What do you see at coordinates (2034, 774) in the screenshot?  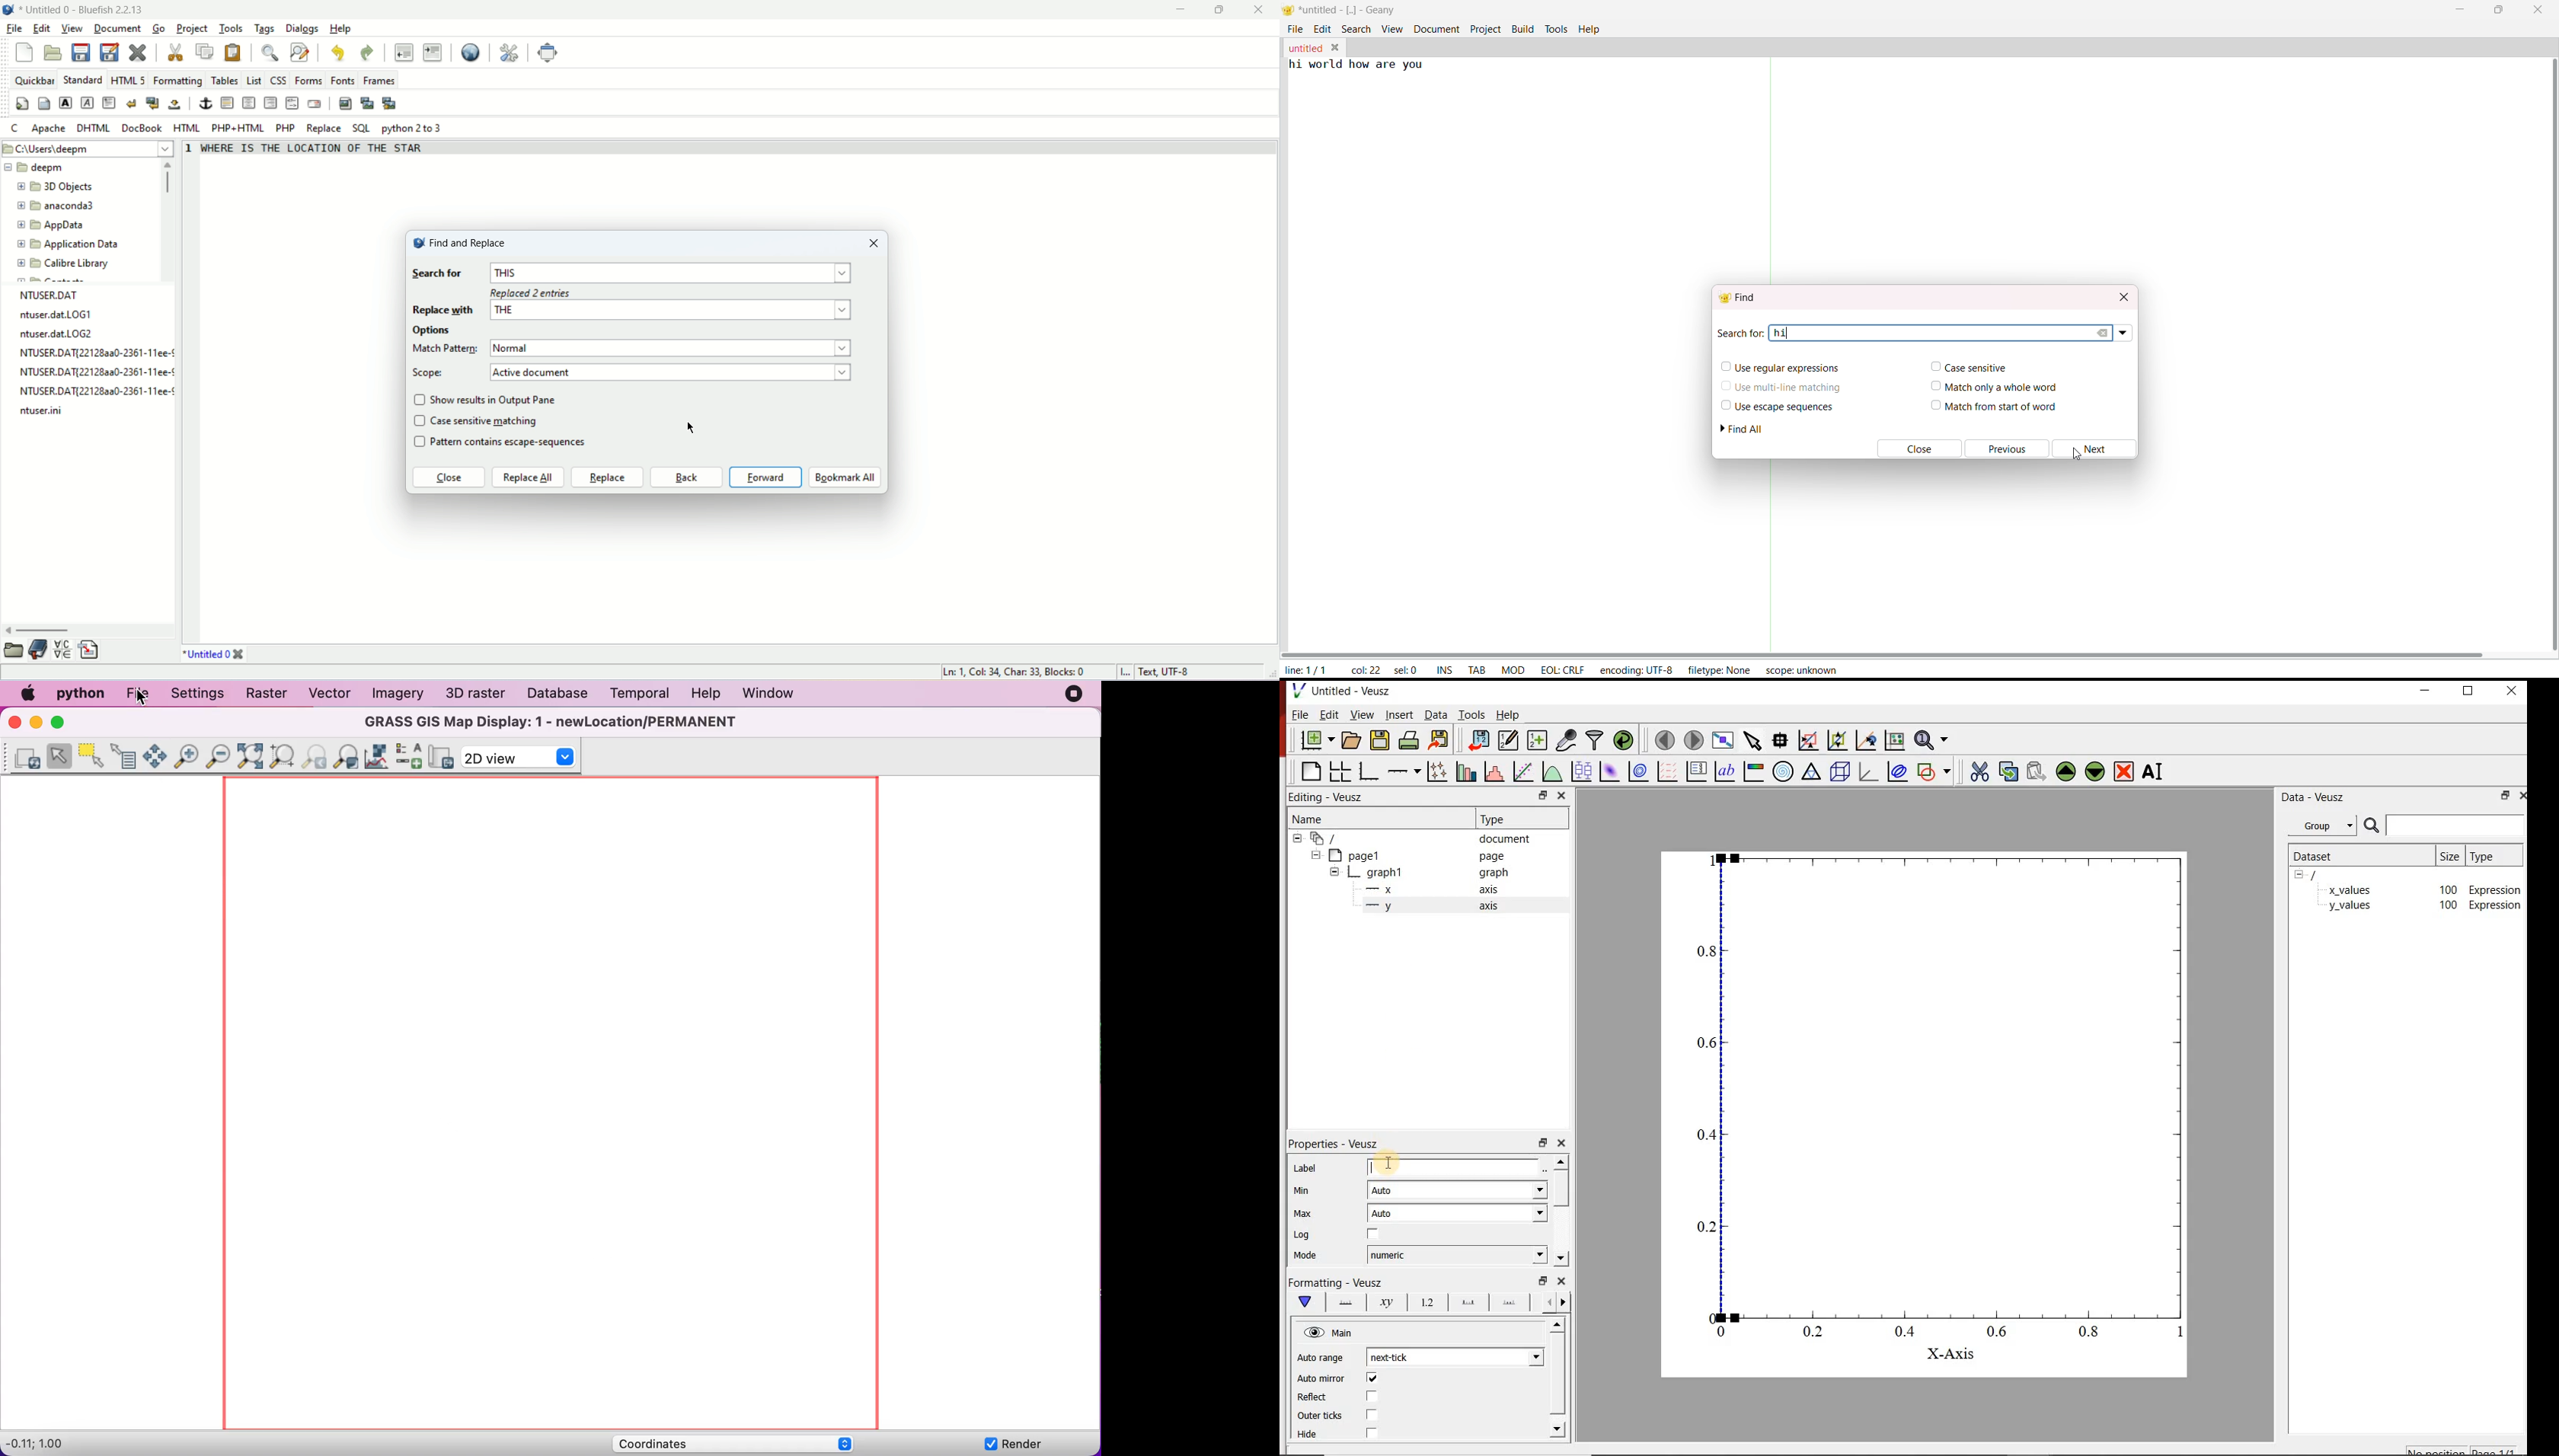 I see `paste the selected widget` at bounding box center [2034, 774].